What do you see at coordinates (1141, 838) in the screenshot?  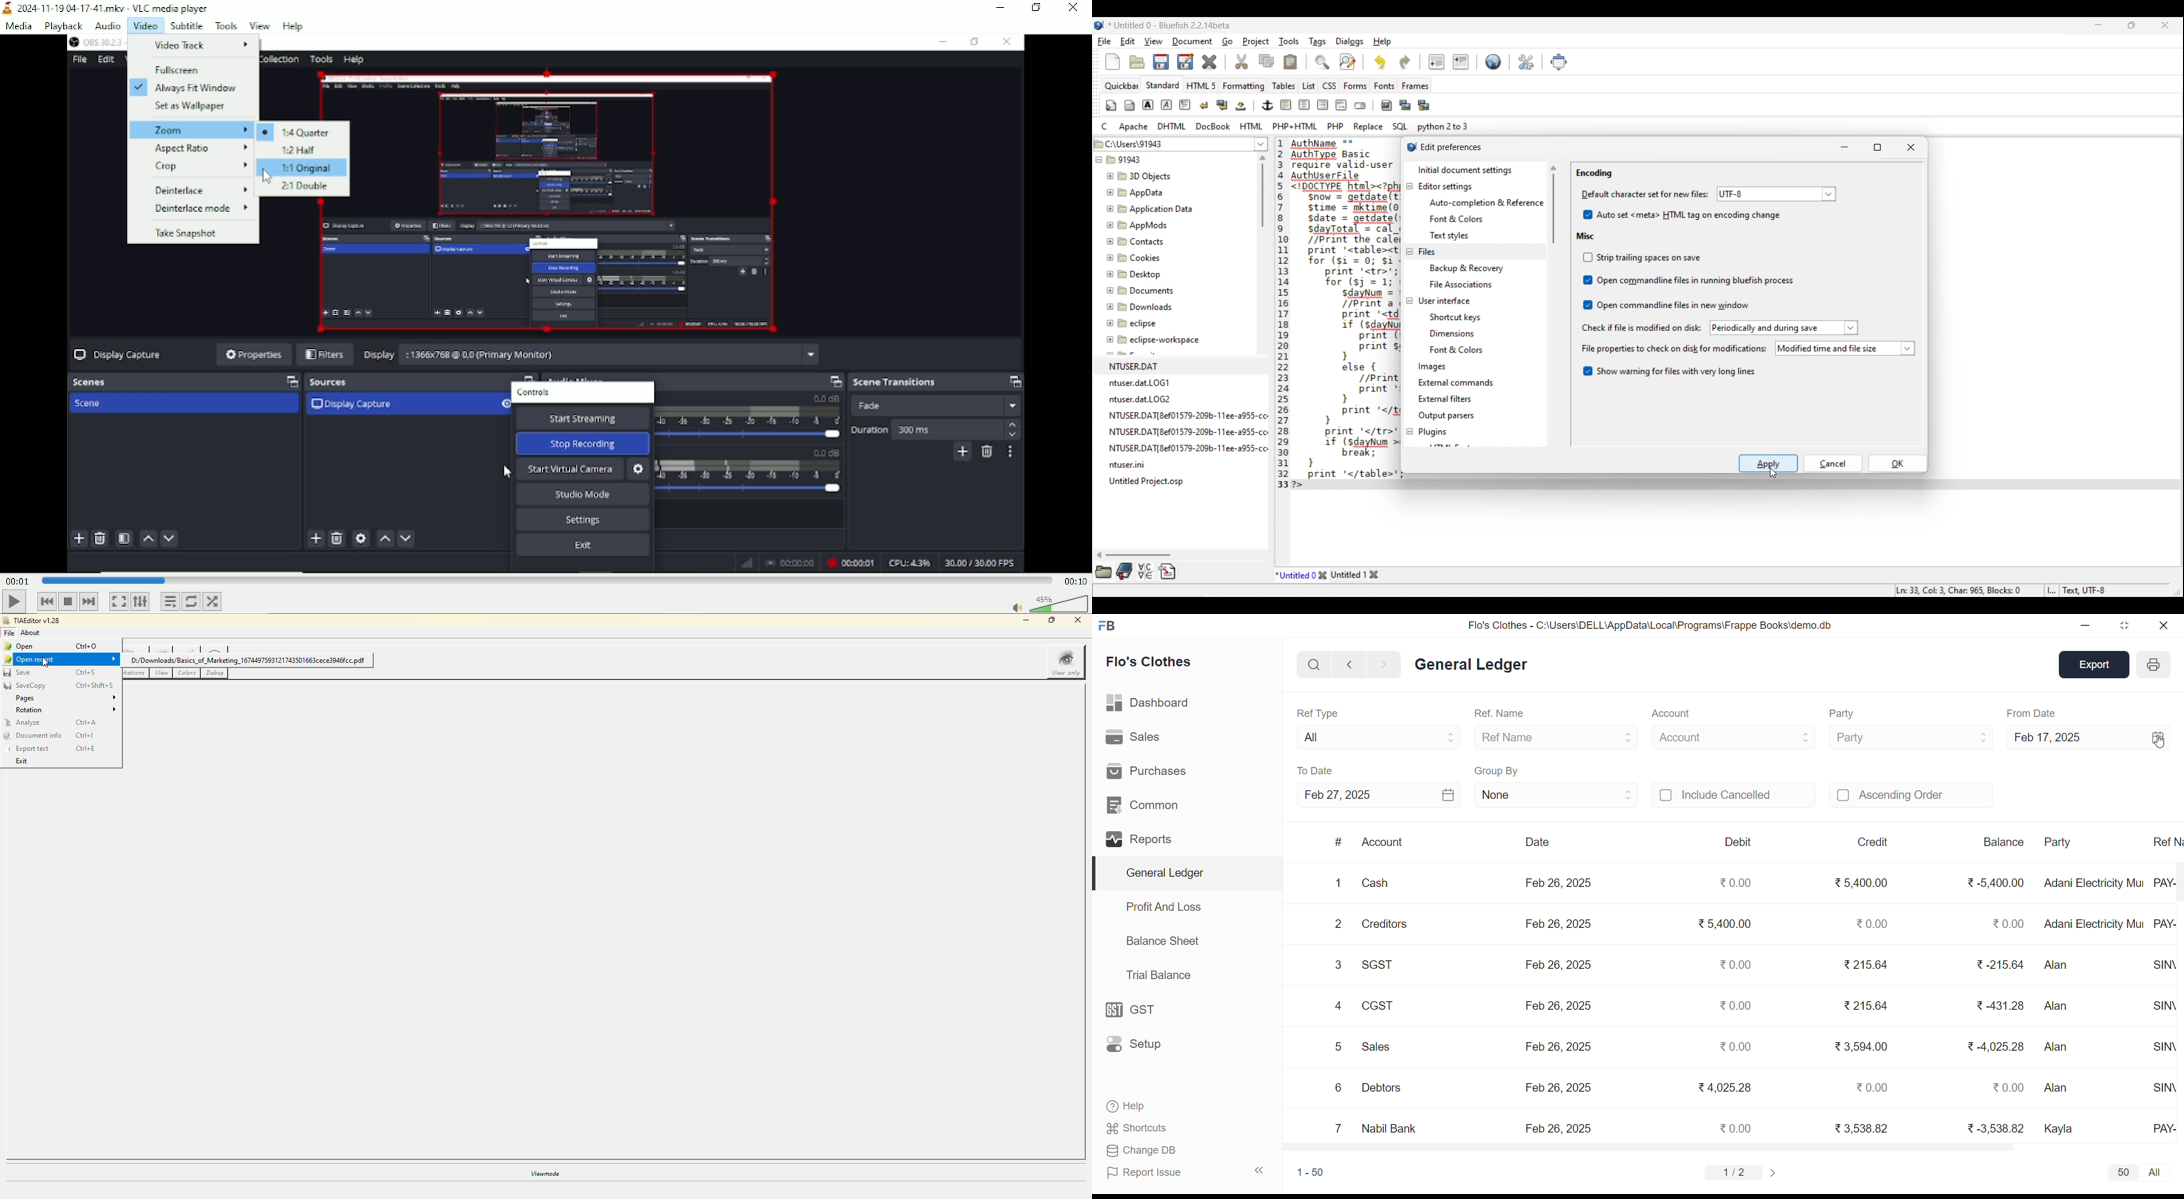 I see `Reports` at bounding box center [1141, 838].